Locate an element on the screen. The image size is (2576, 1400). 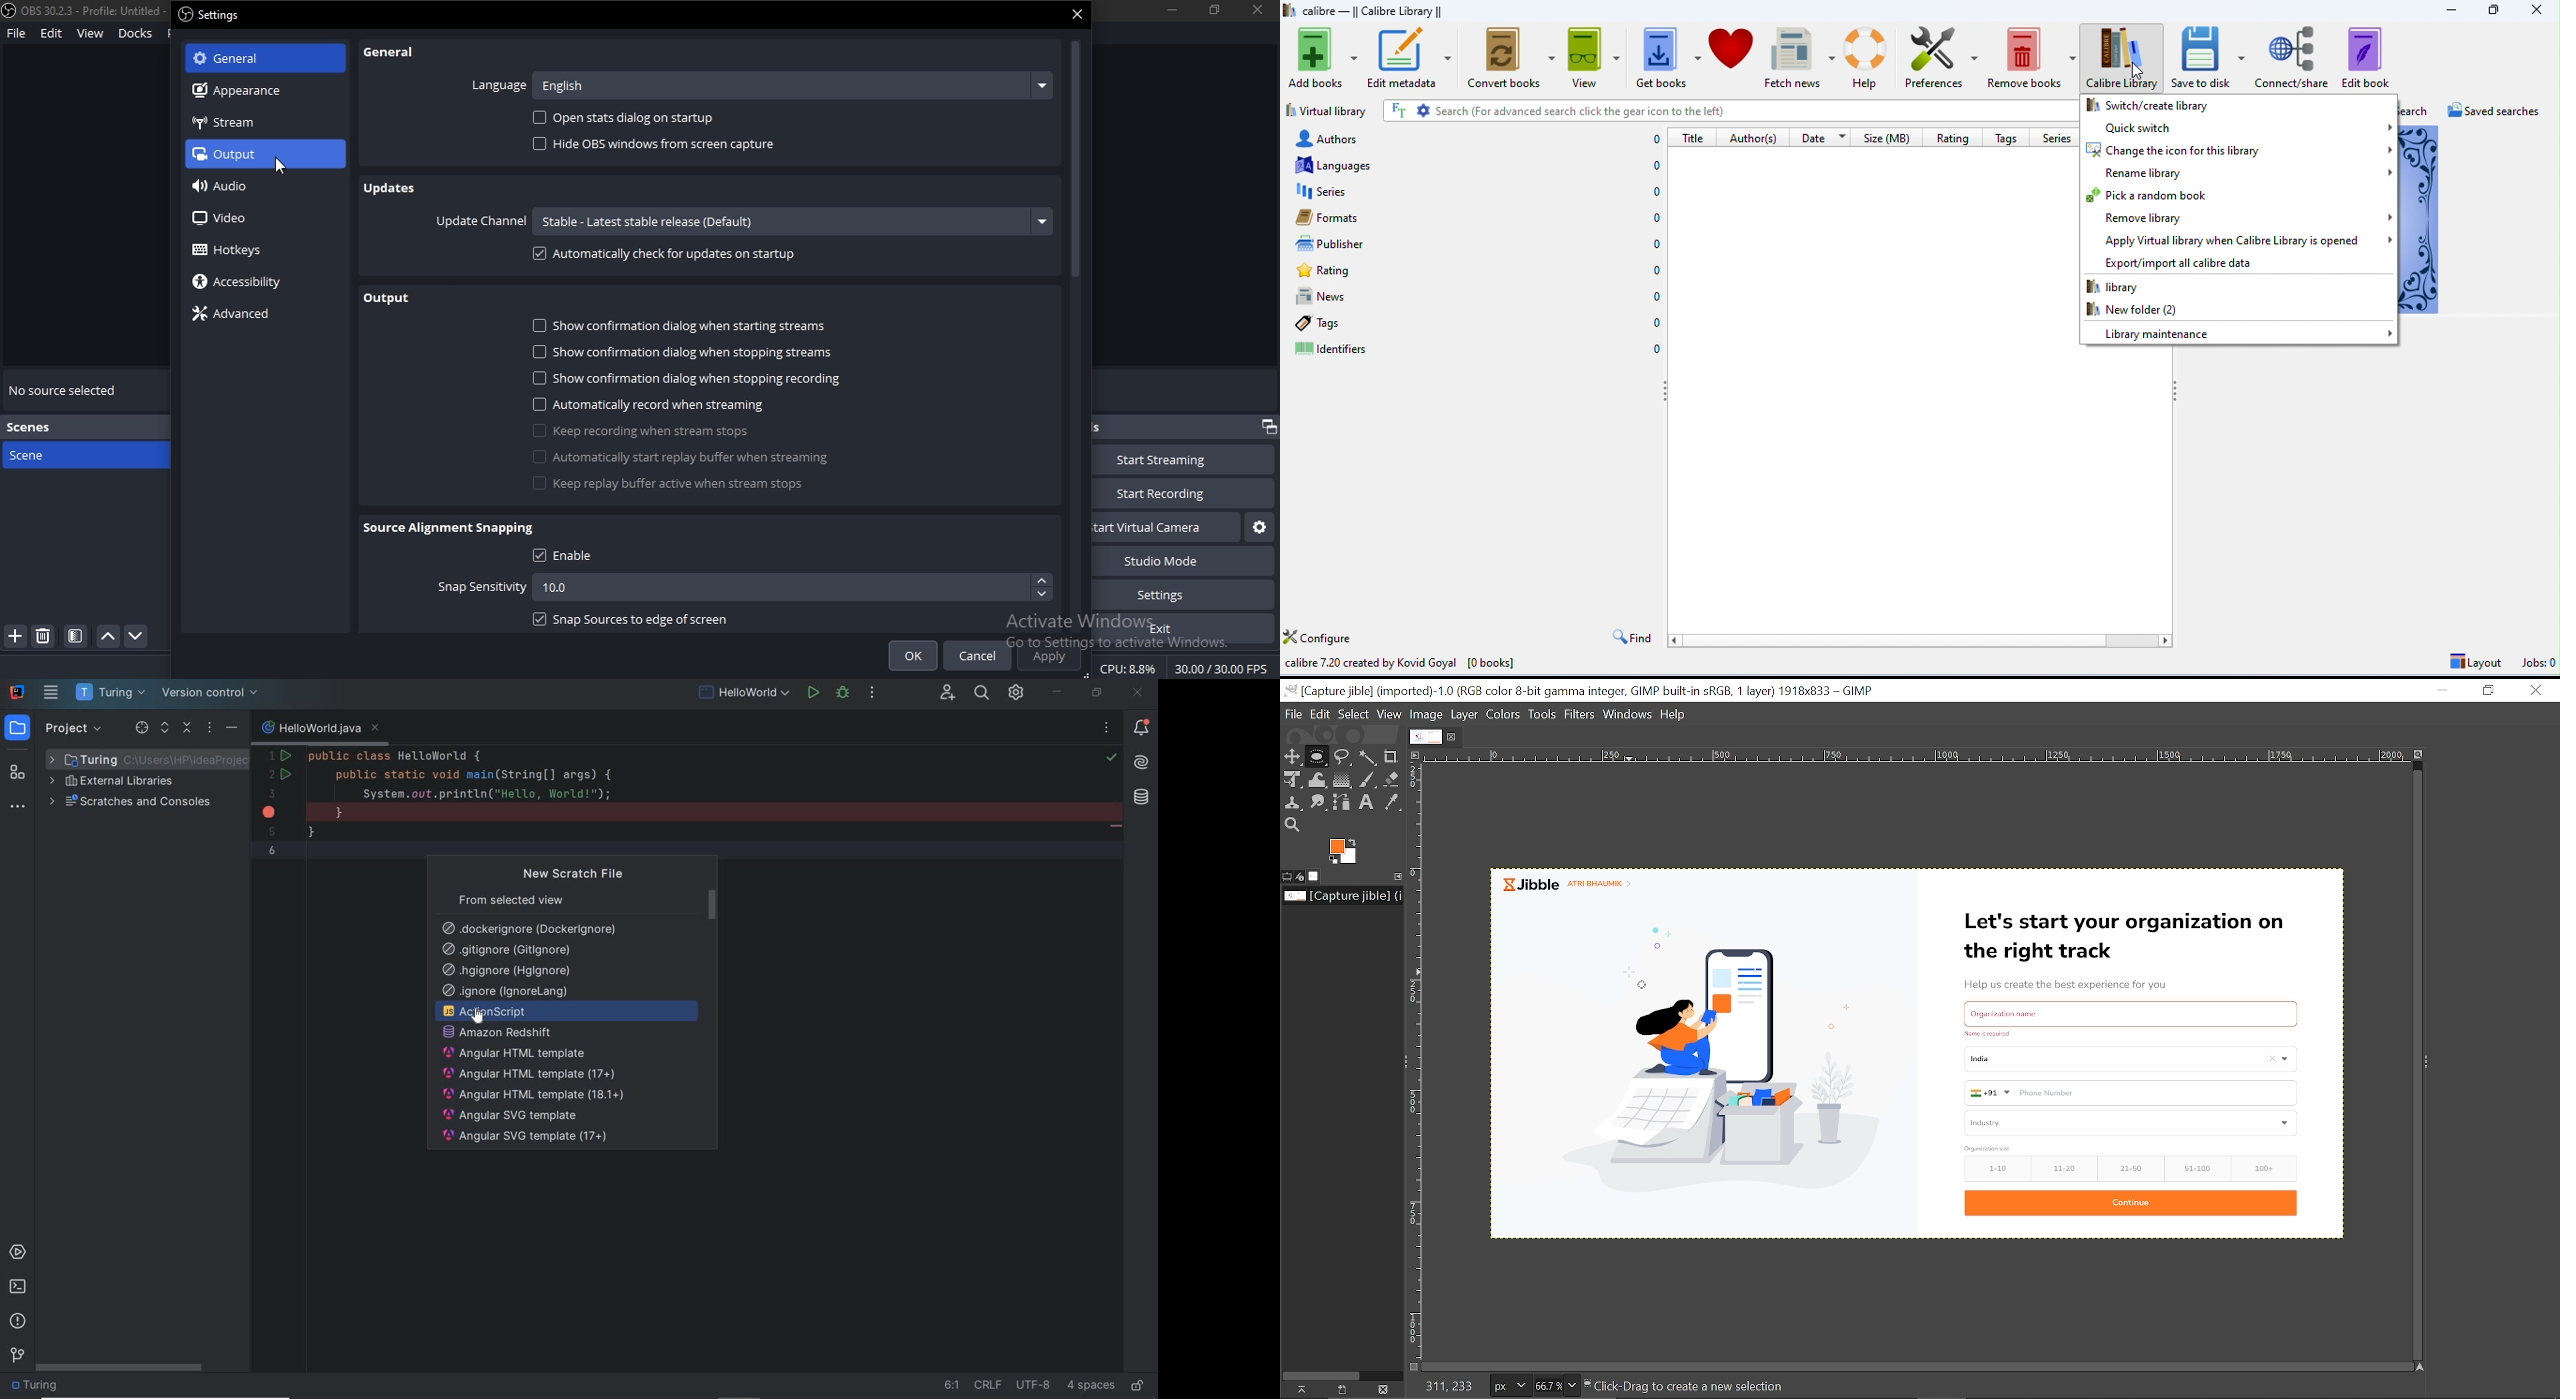
studio is located at coordinates (1174, 561).